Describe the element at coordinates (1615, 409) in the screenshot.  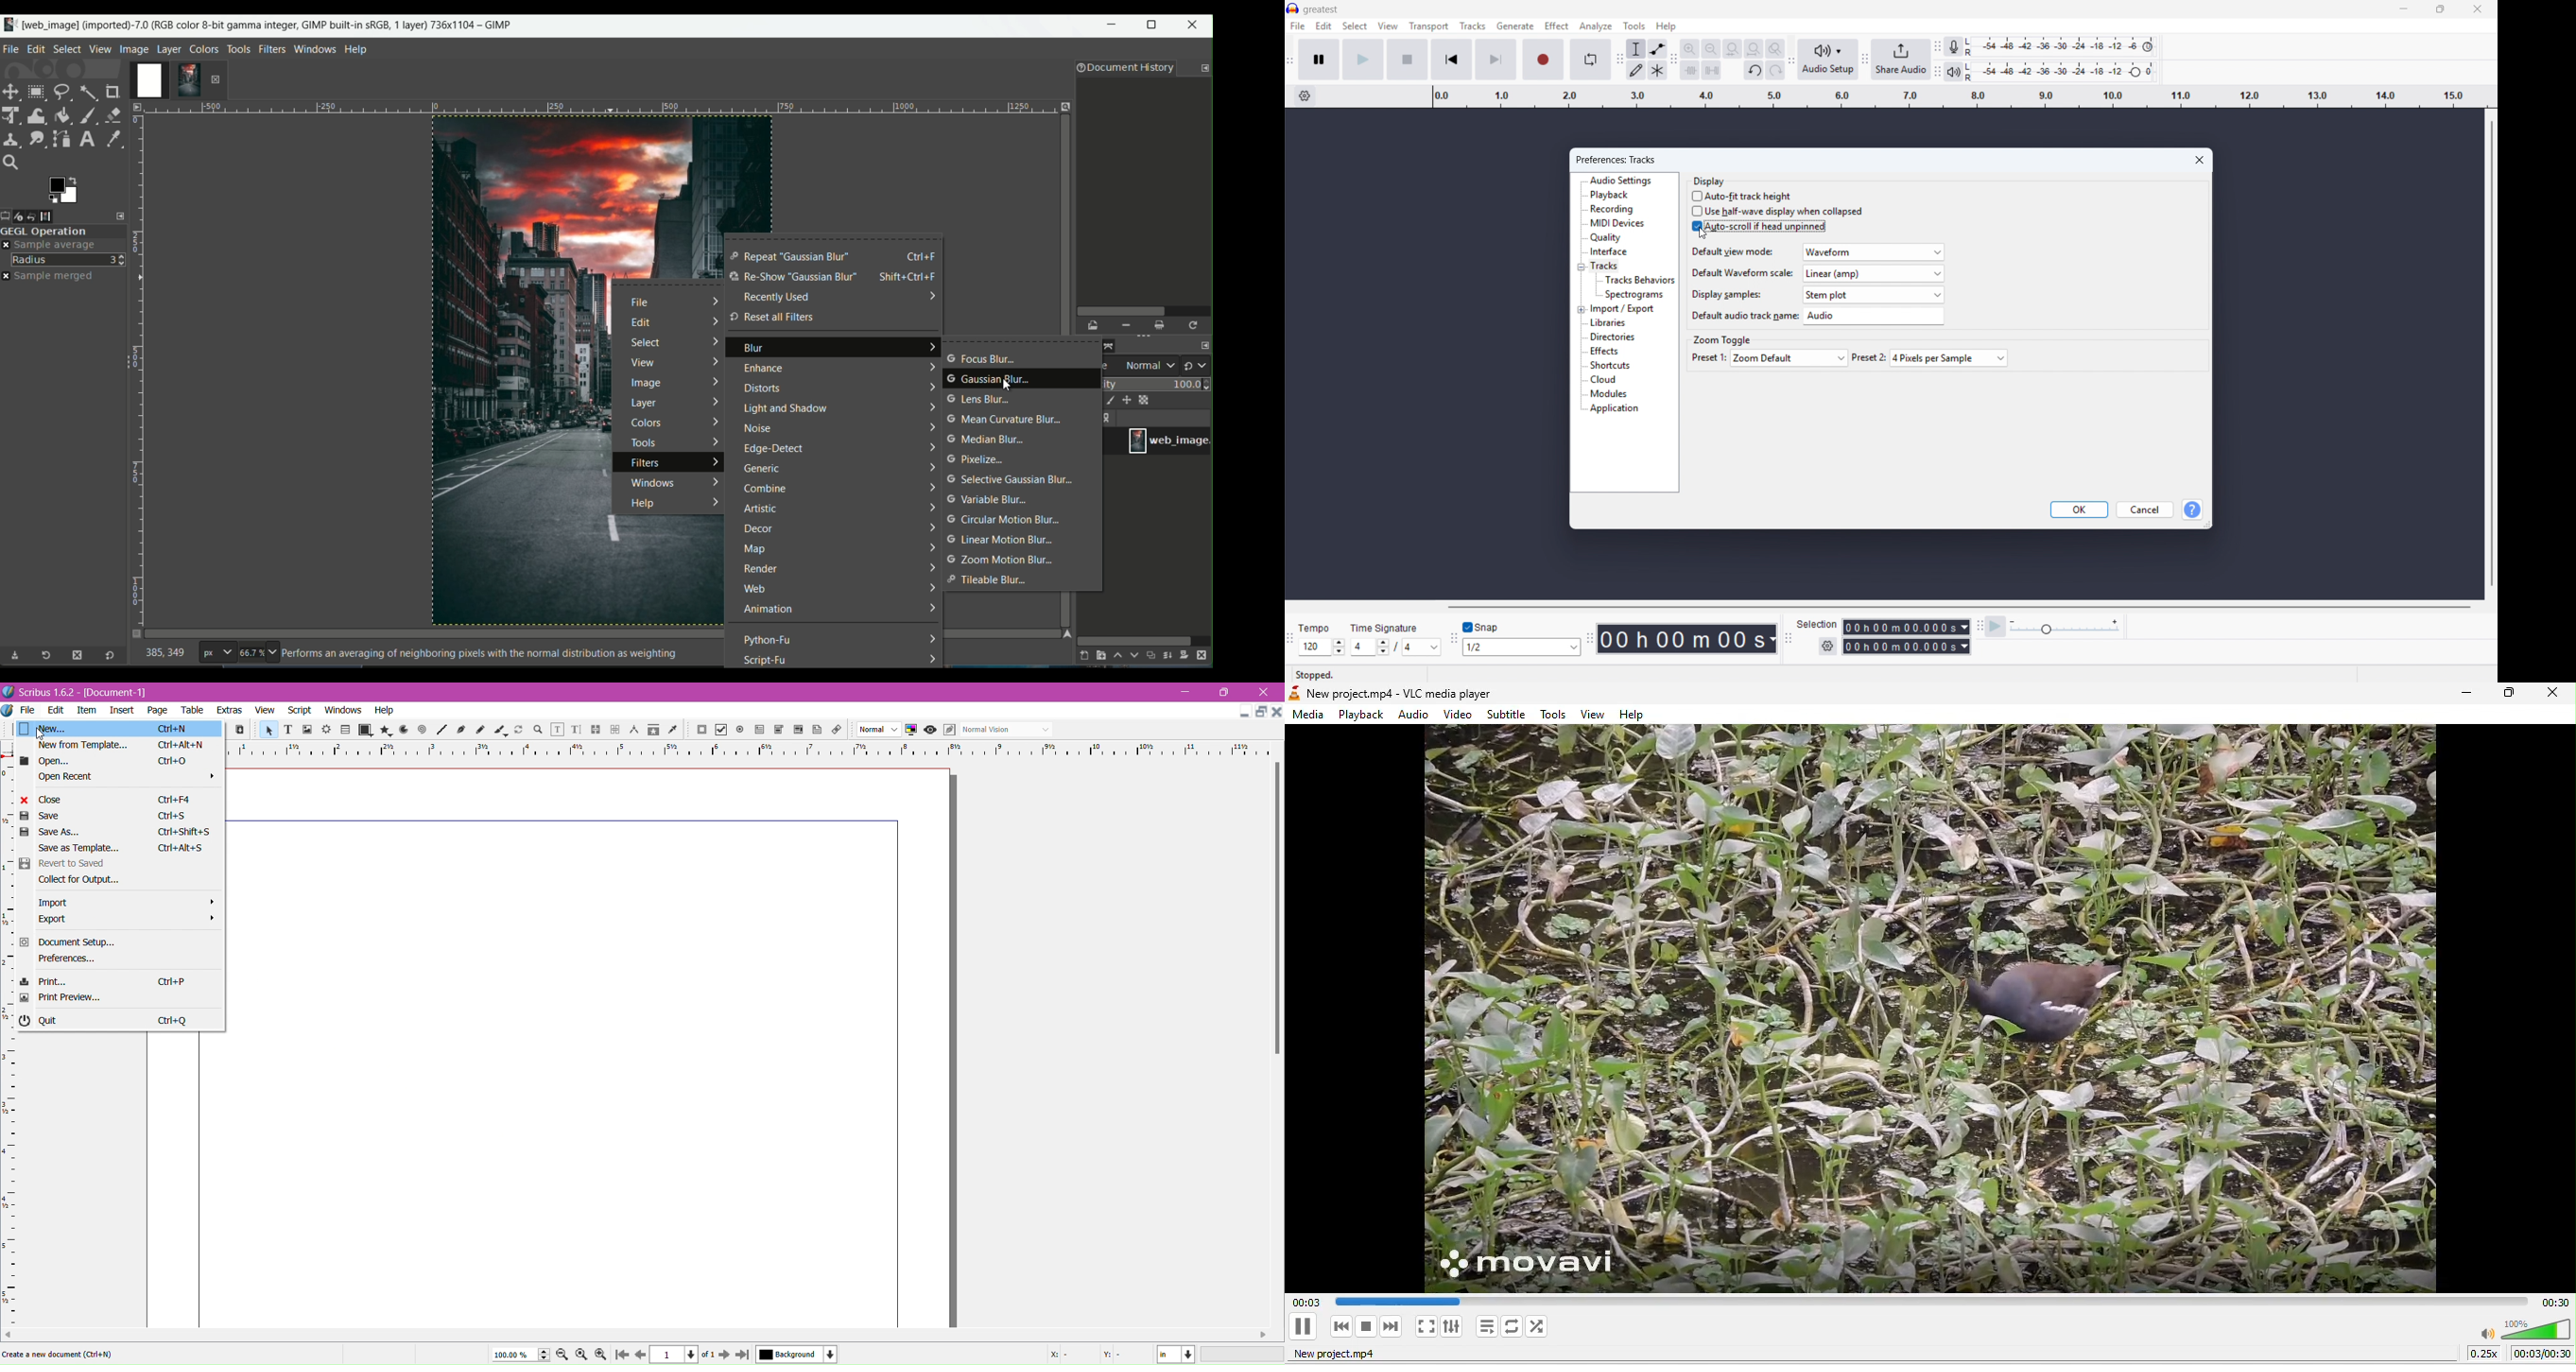
I see `Application ` at that location.